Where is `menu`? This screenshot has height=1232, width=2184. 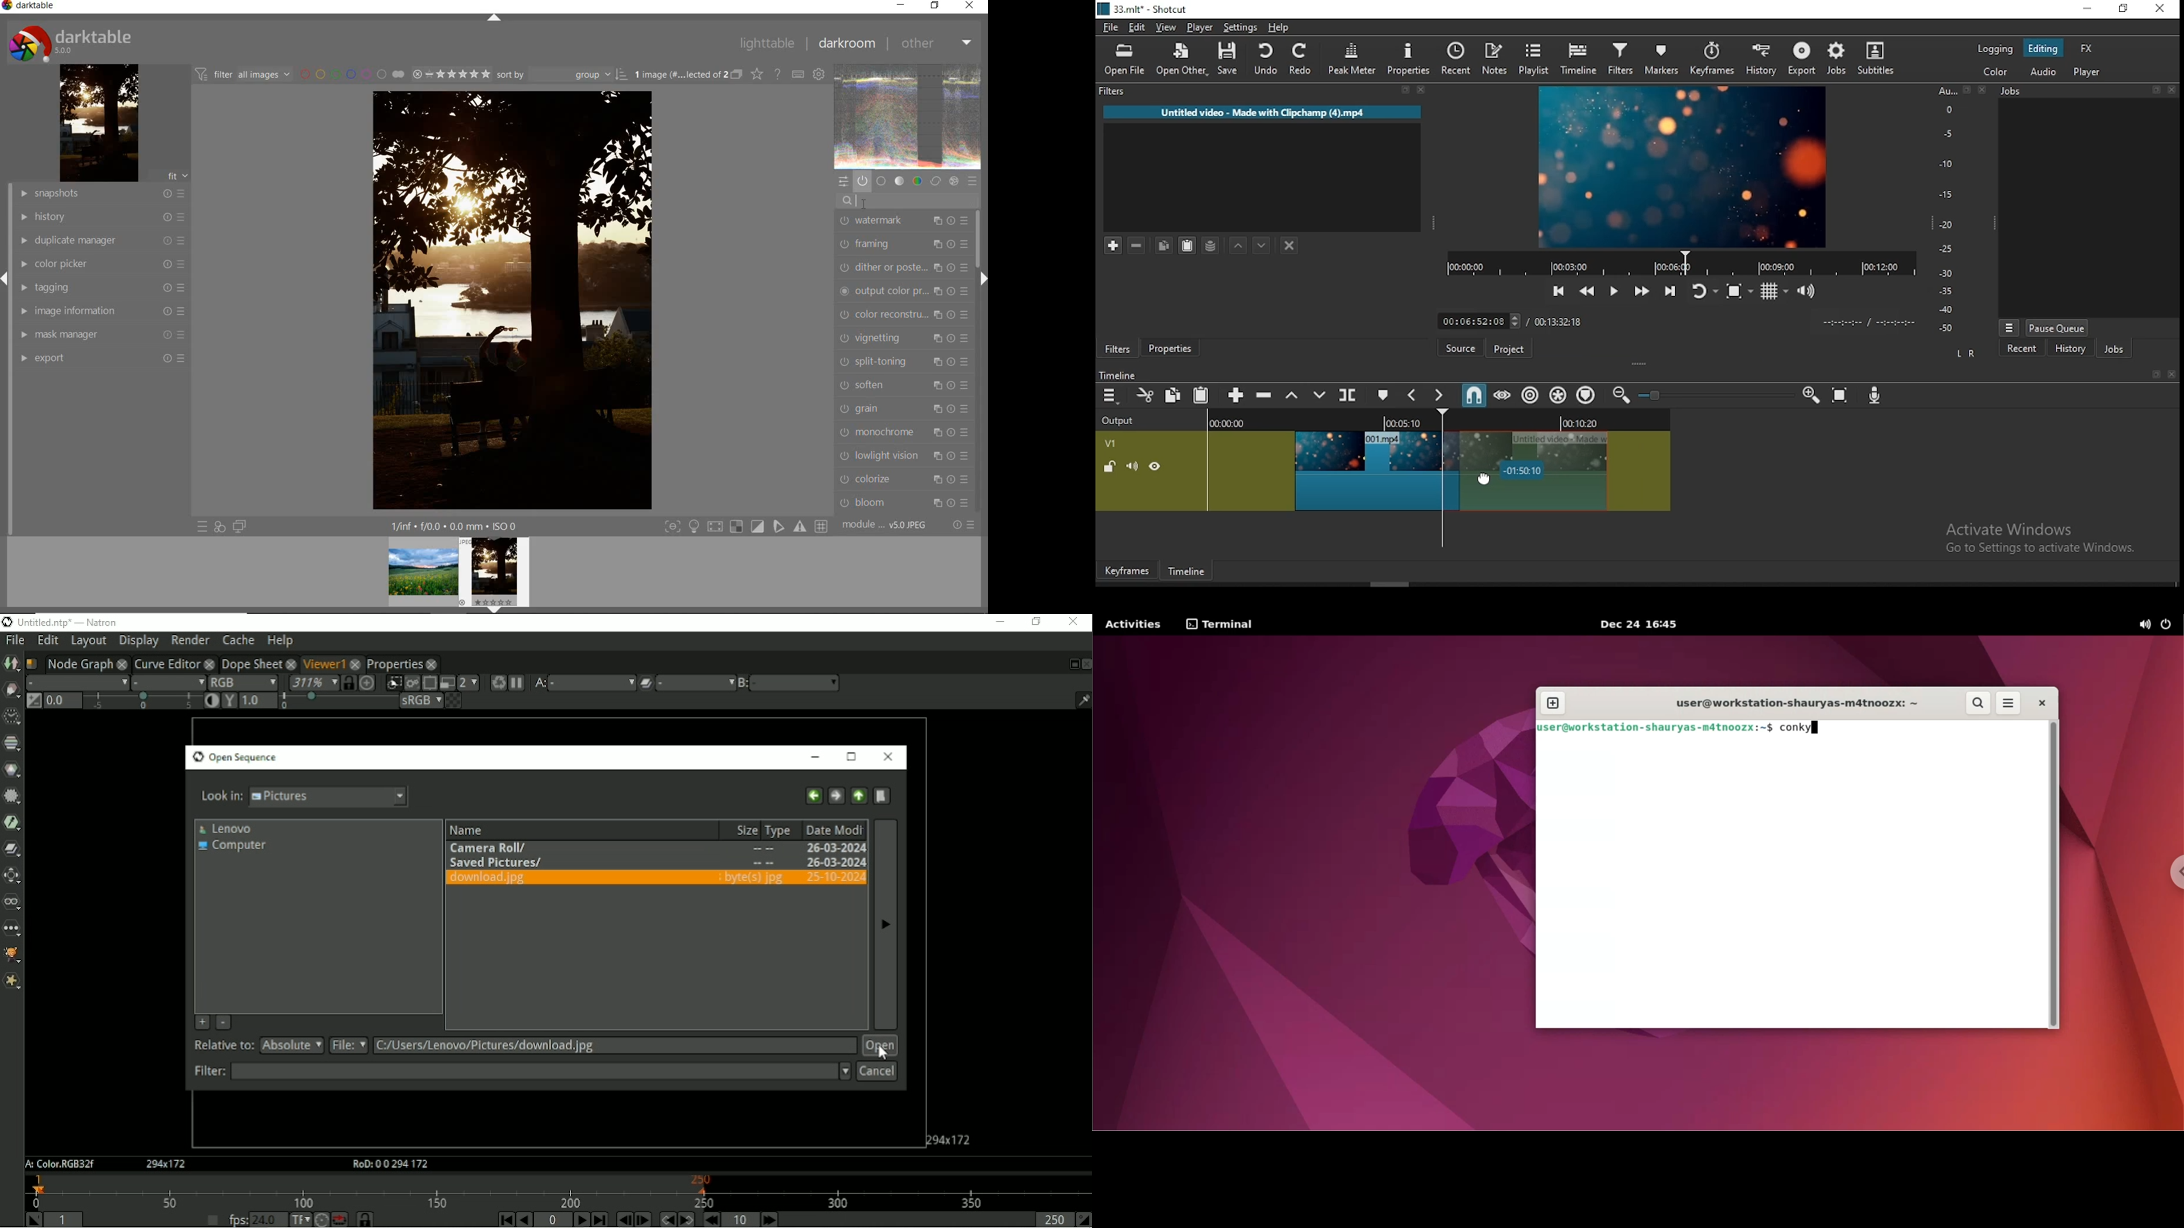 menu is located at coordinates (1111, 396).